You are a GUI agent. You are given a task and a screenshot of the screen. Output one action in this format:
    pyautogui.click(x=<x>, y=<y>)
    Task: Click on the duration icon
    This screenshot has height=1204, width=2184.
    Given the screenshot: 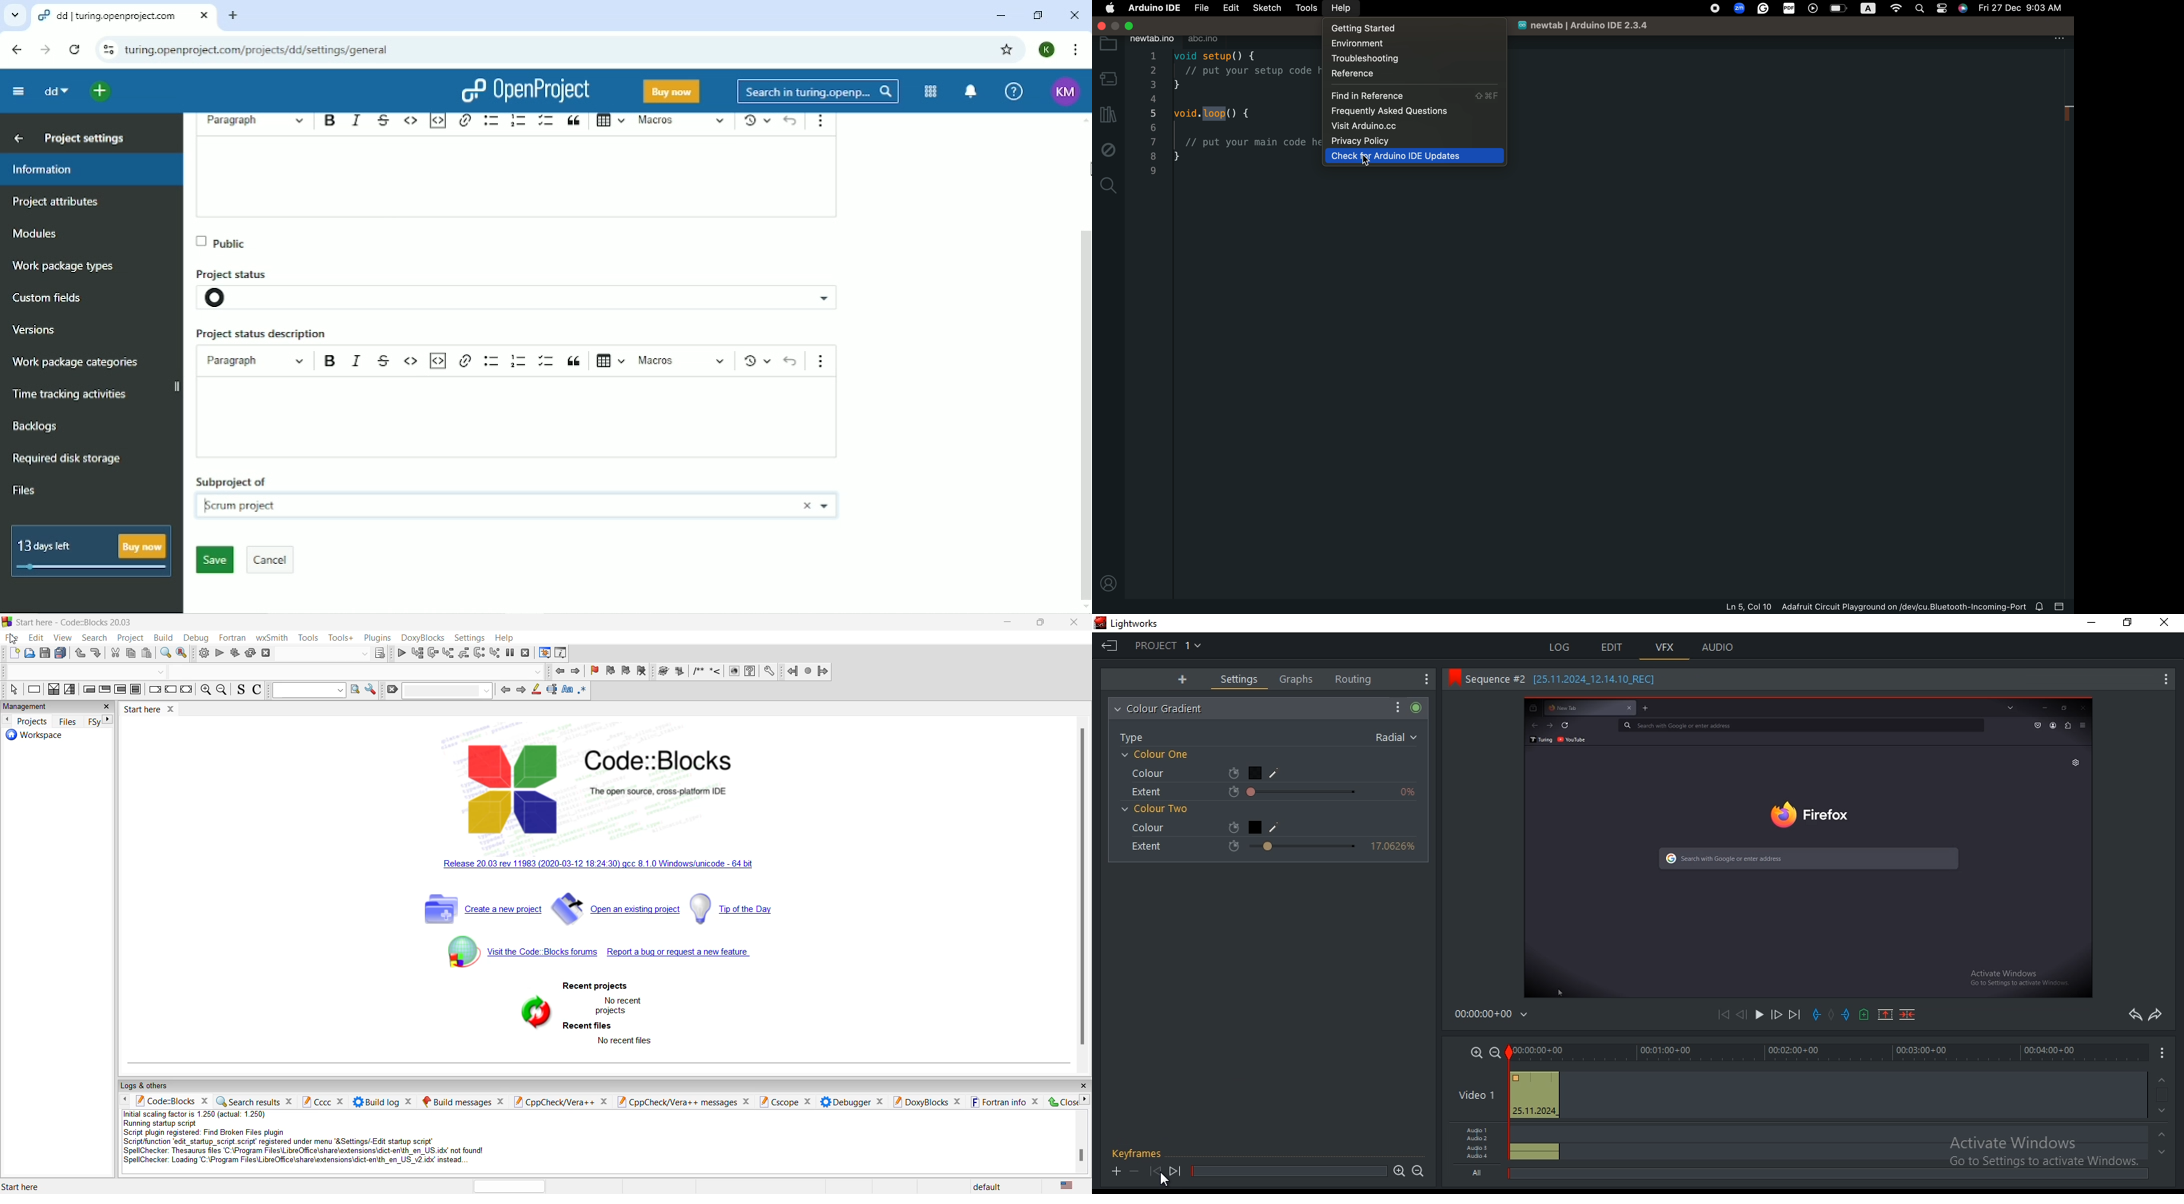 What is the action you would take?
    pyautogui.click(x=1230, y=774)
    